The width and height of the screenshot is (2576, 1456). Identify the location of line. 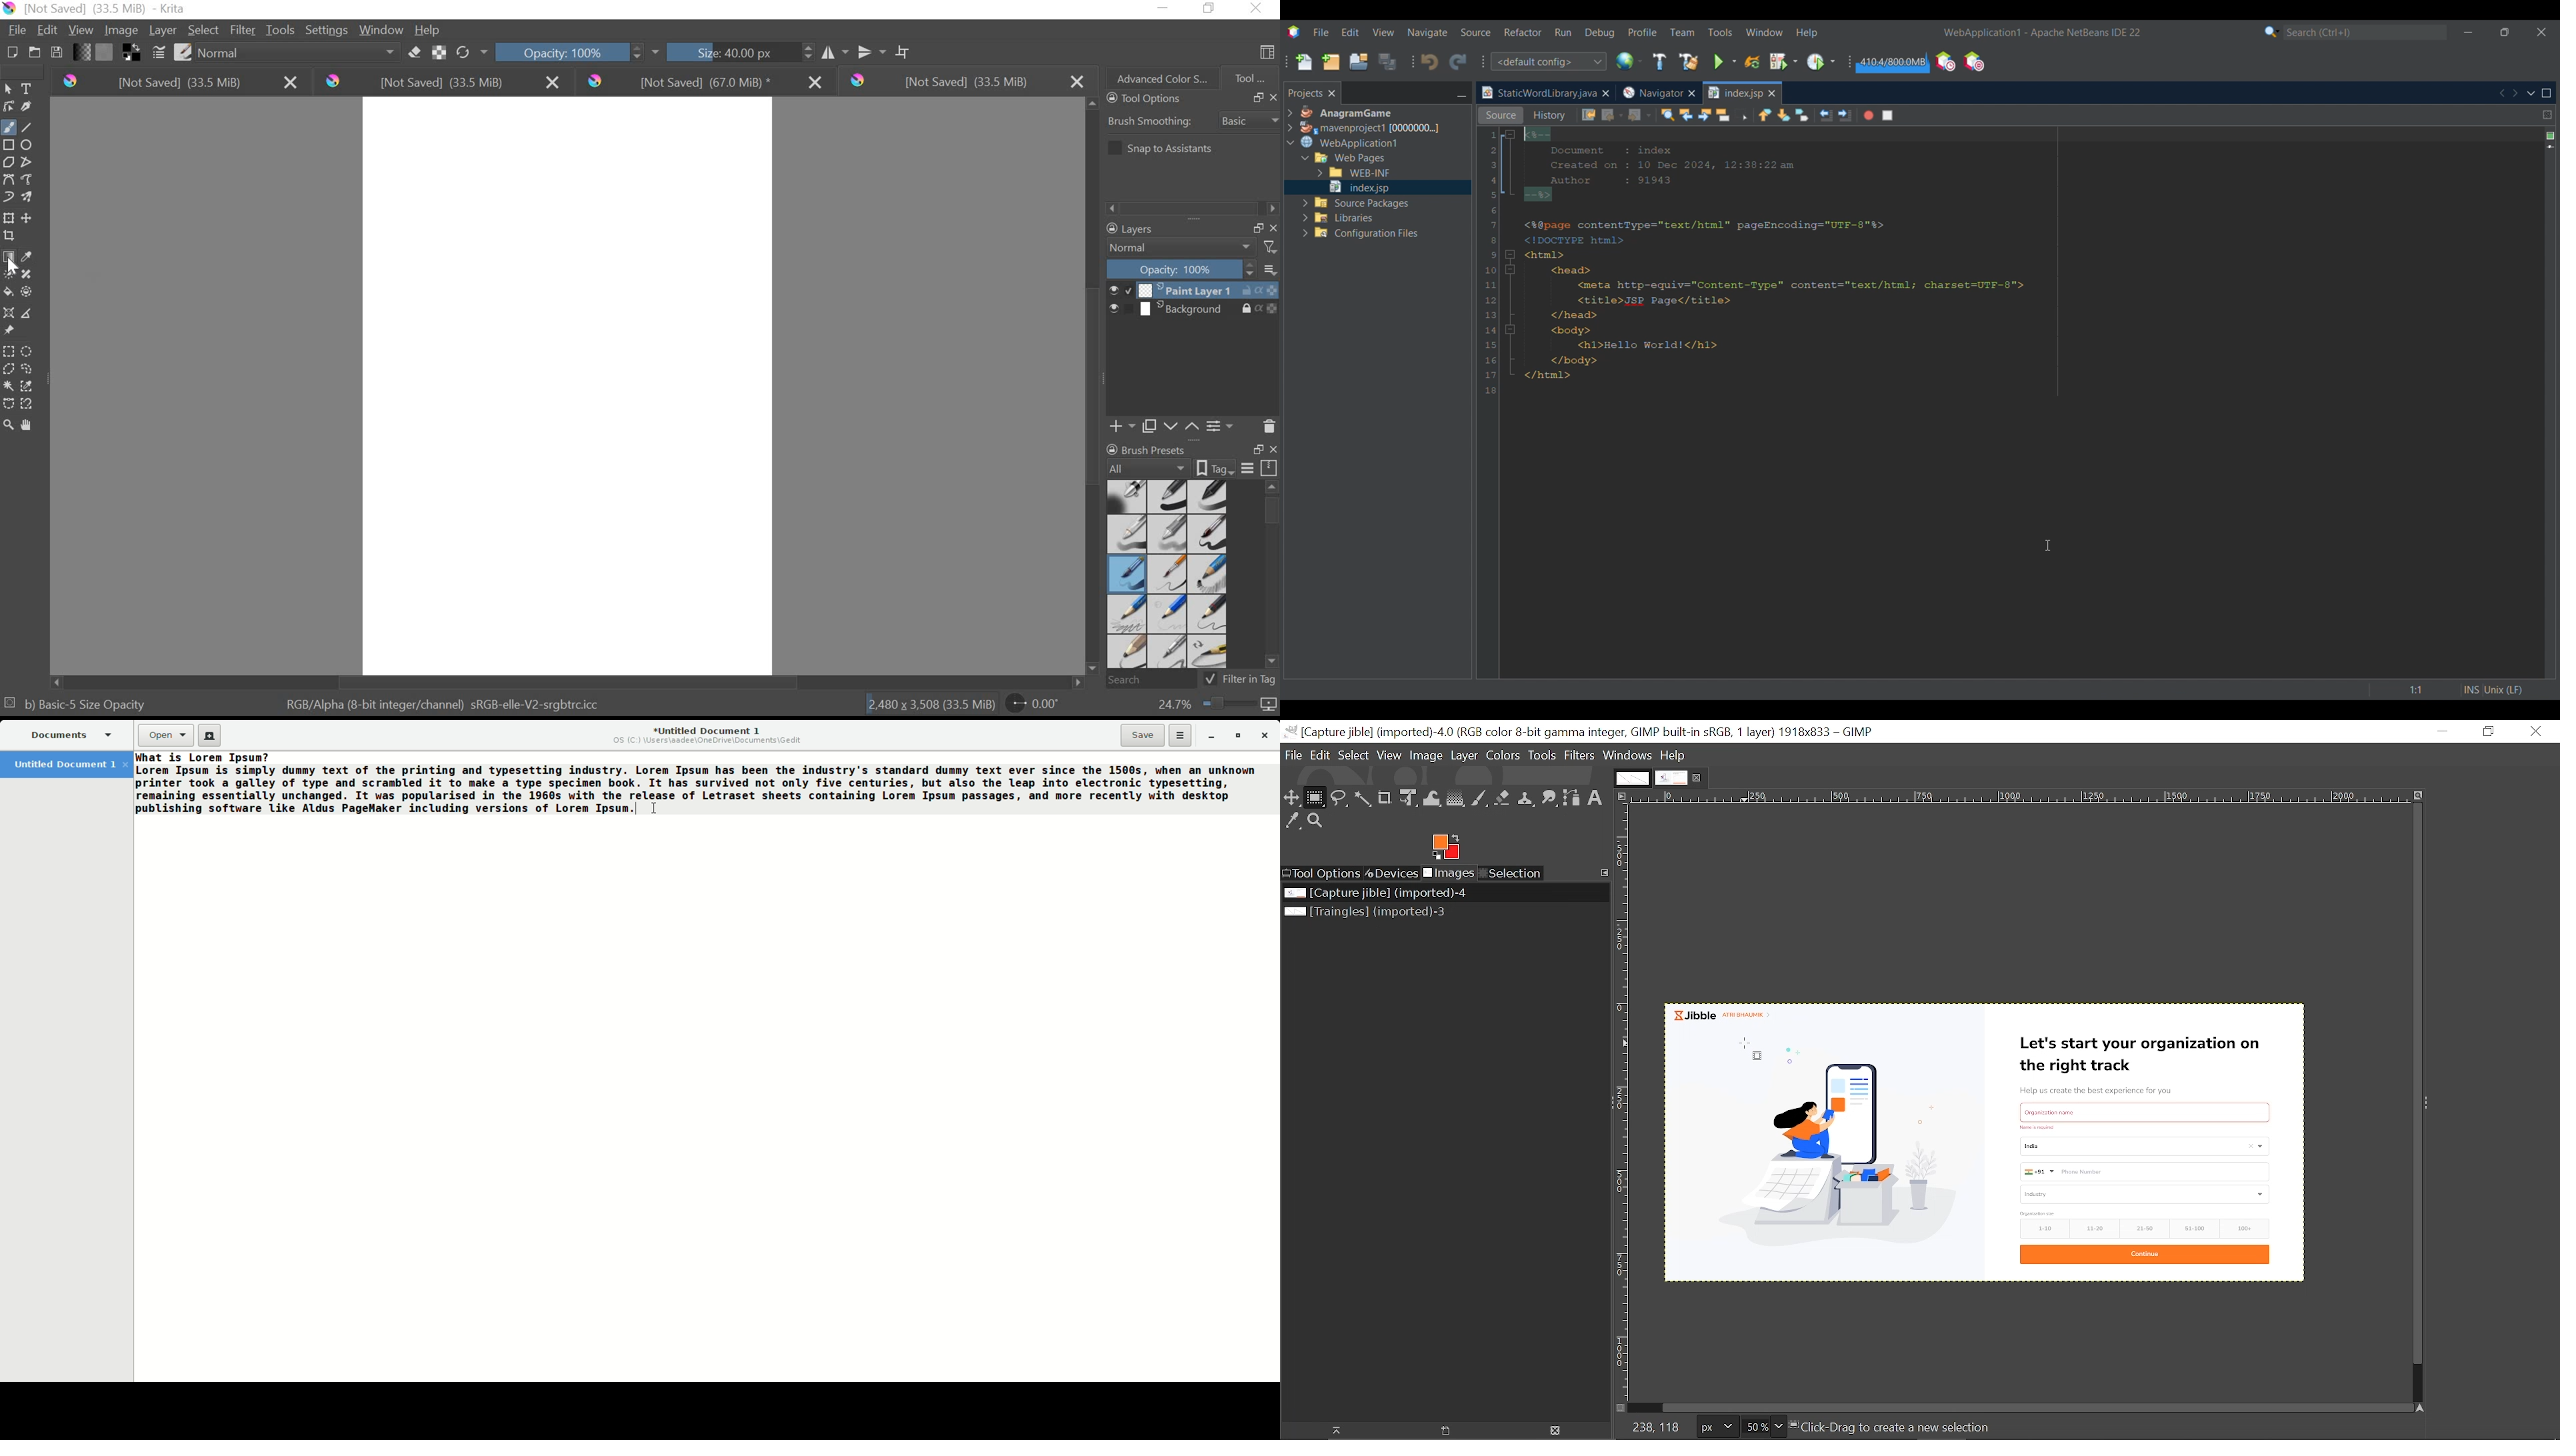
(31, 128).